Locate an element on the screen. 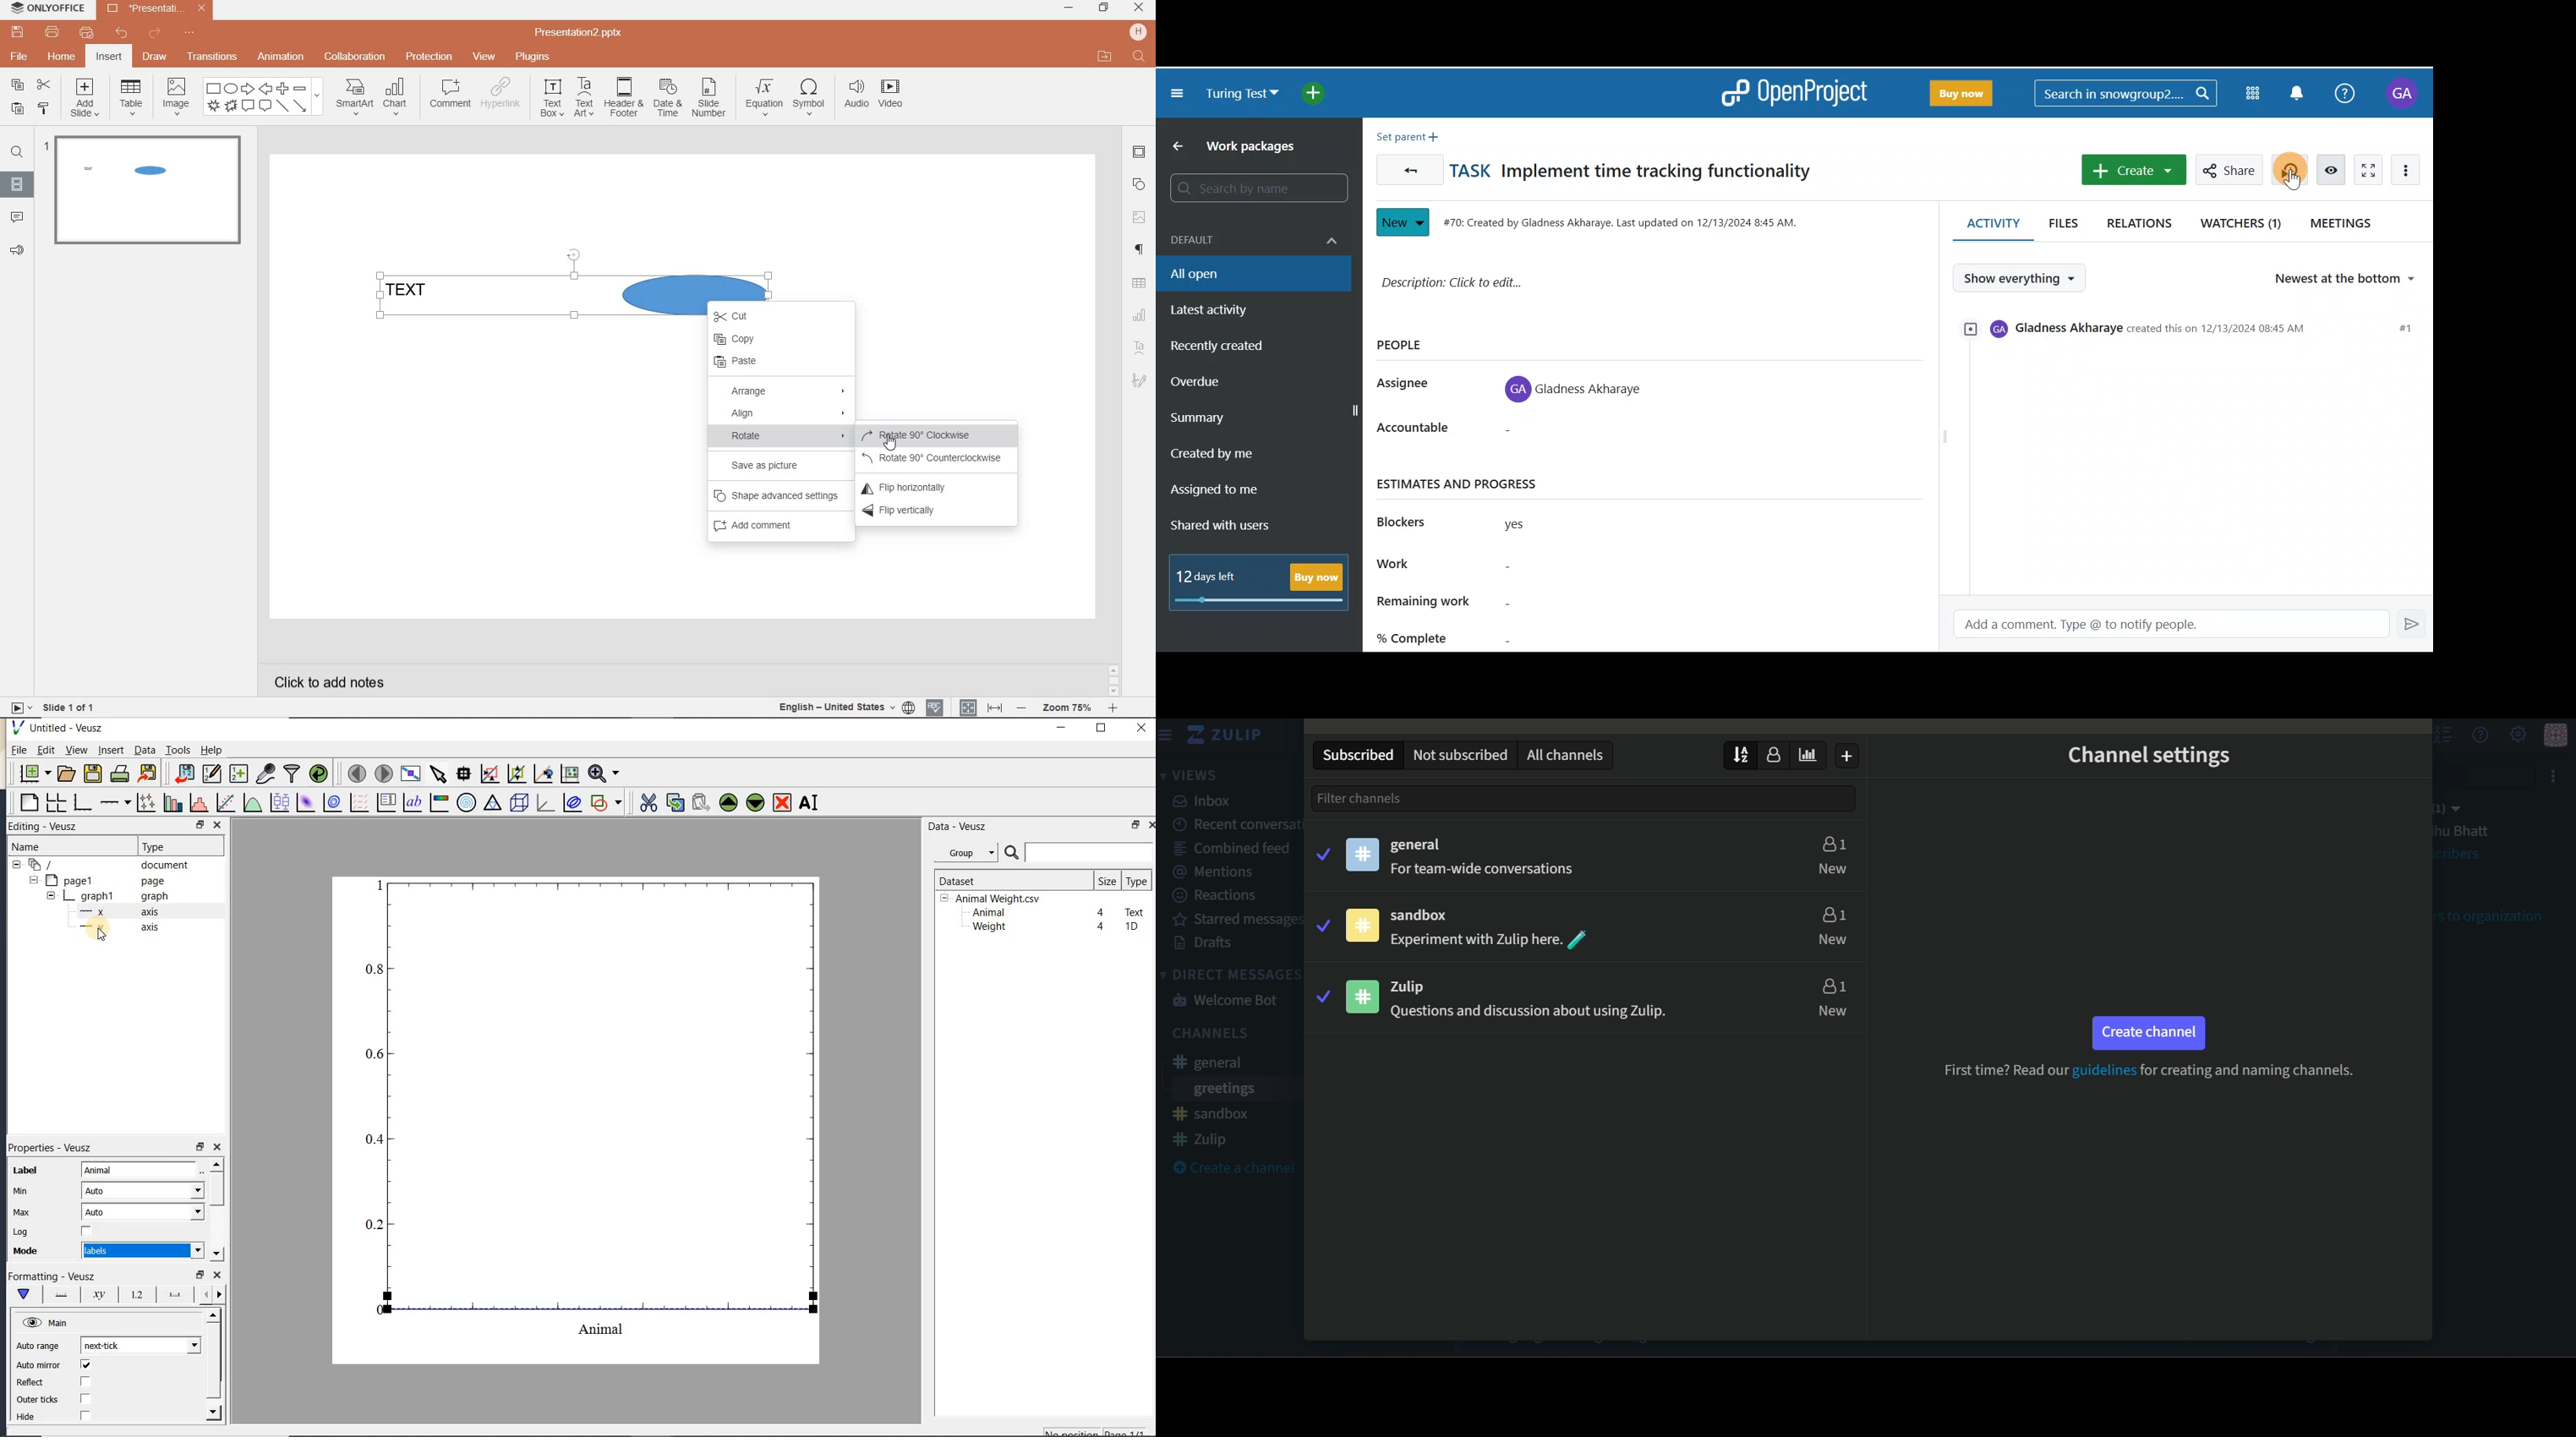 Image resolution: width=2576 pixels, height=1456 pixels. name and logo is located at coordinates (1225, 737).